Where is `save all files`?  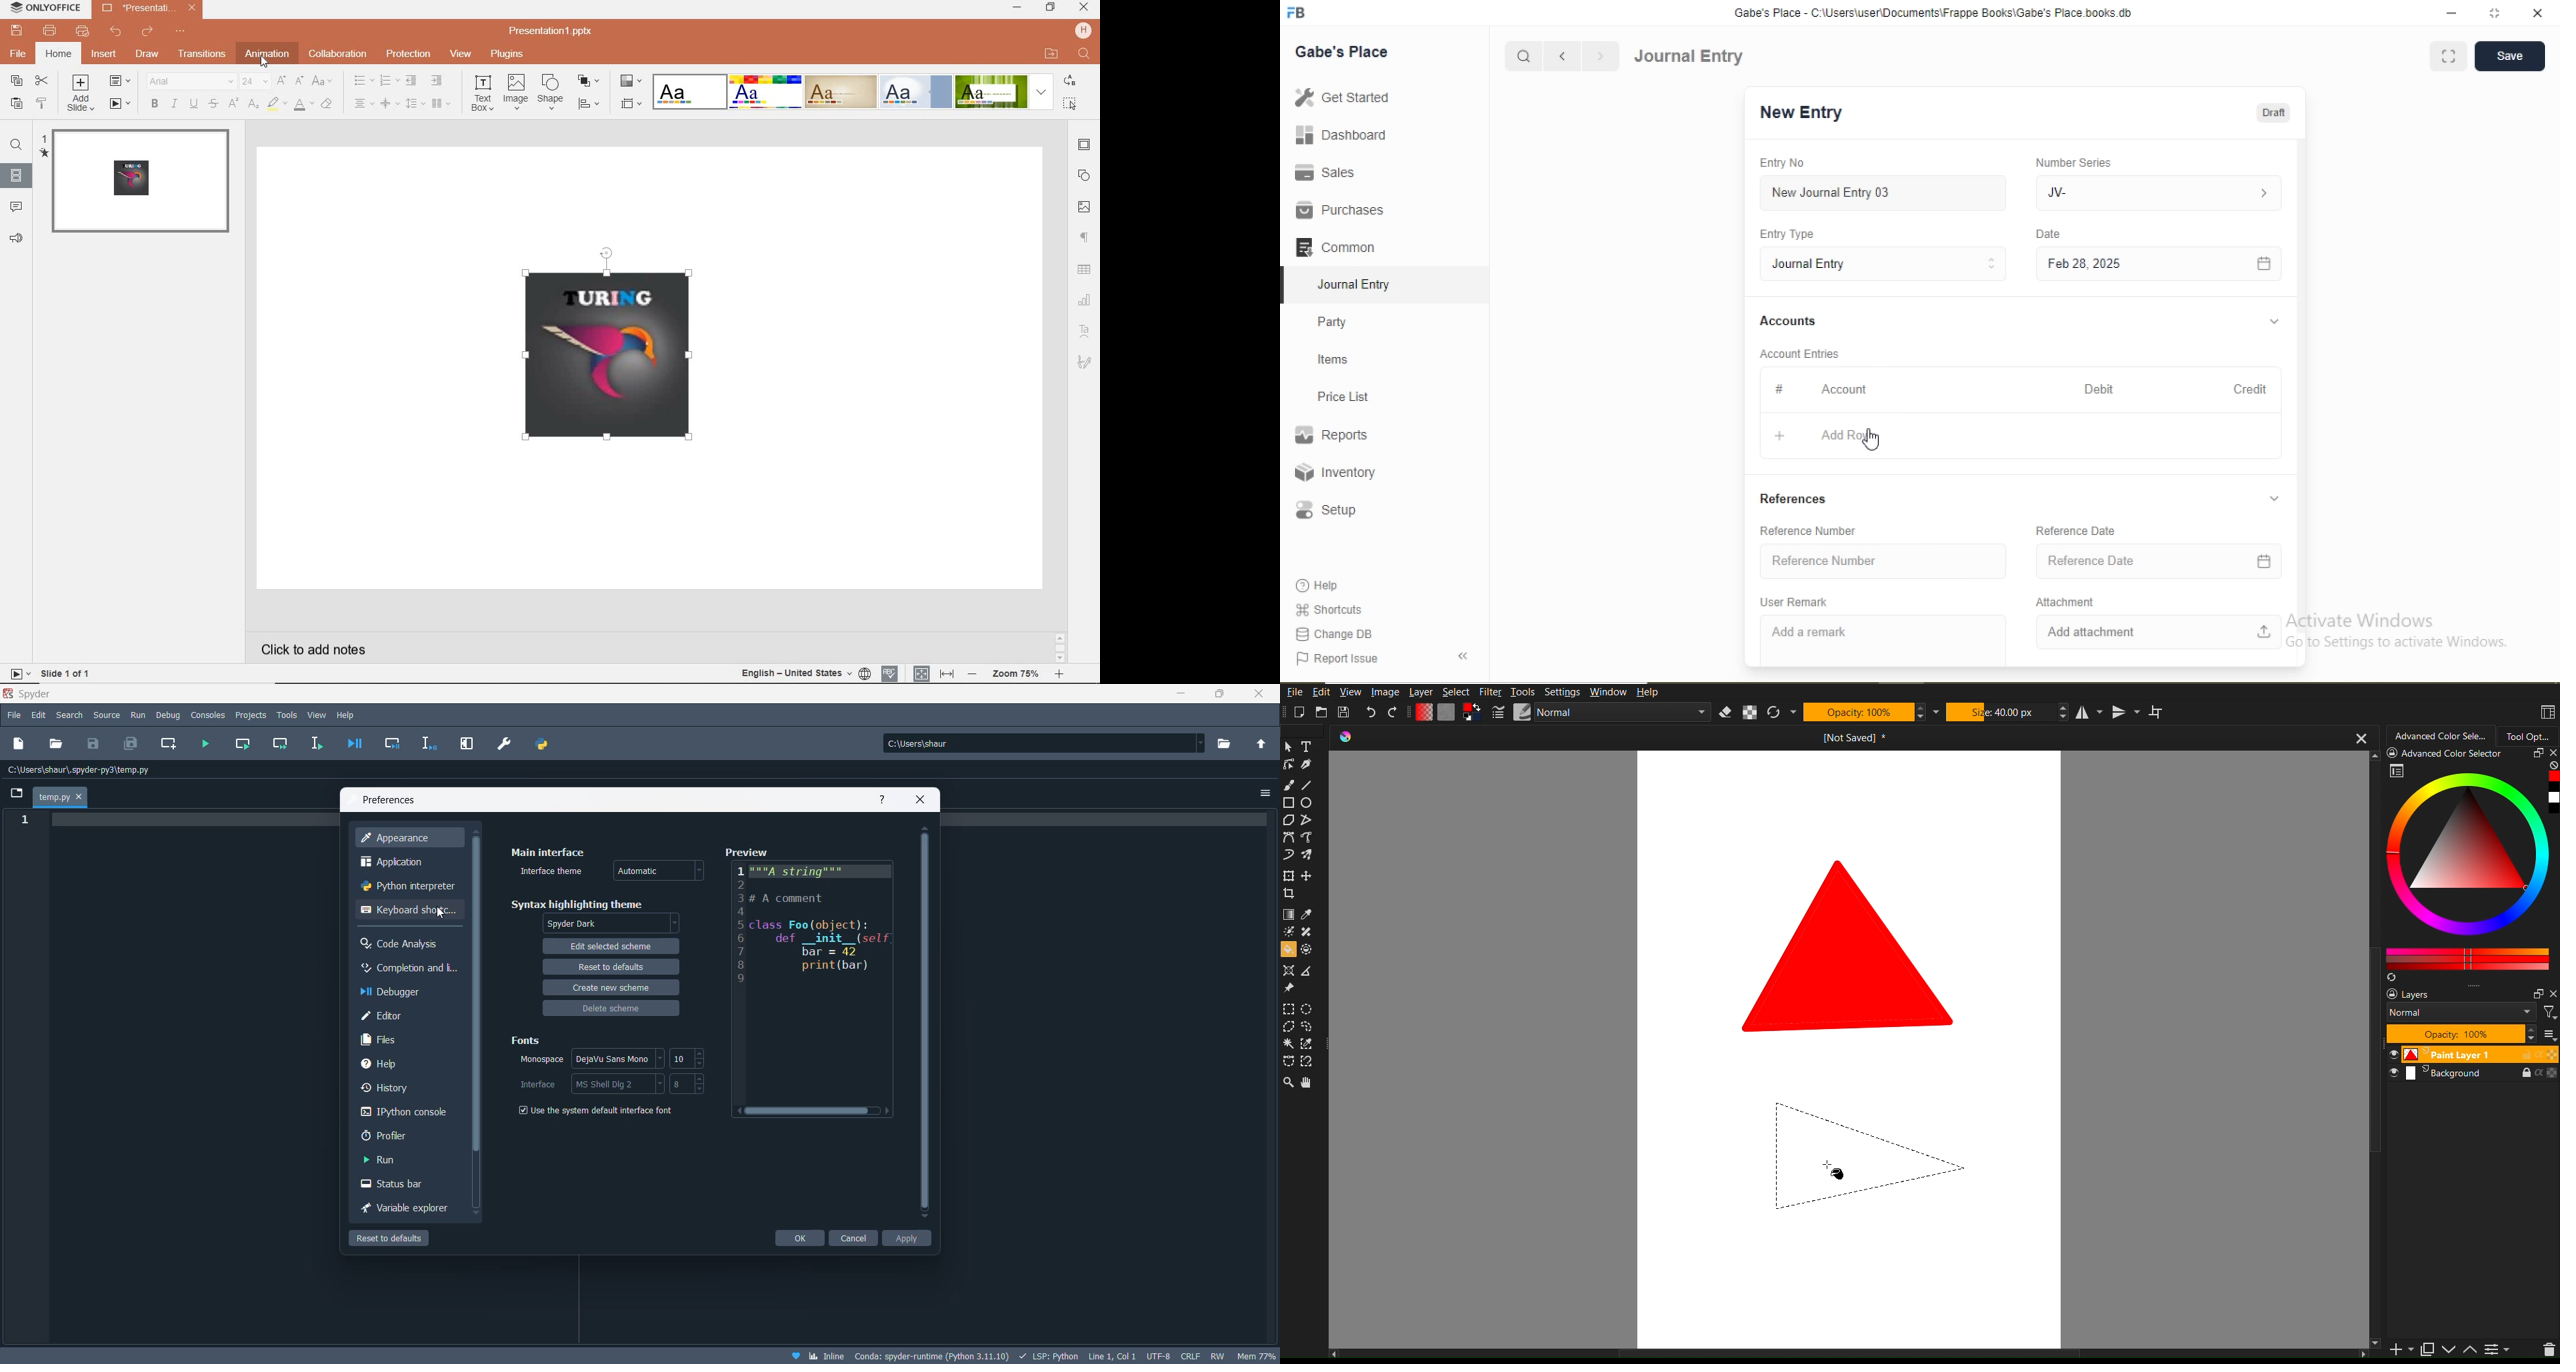
save all files is located at coordinates (129, 743).